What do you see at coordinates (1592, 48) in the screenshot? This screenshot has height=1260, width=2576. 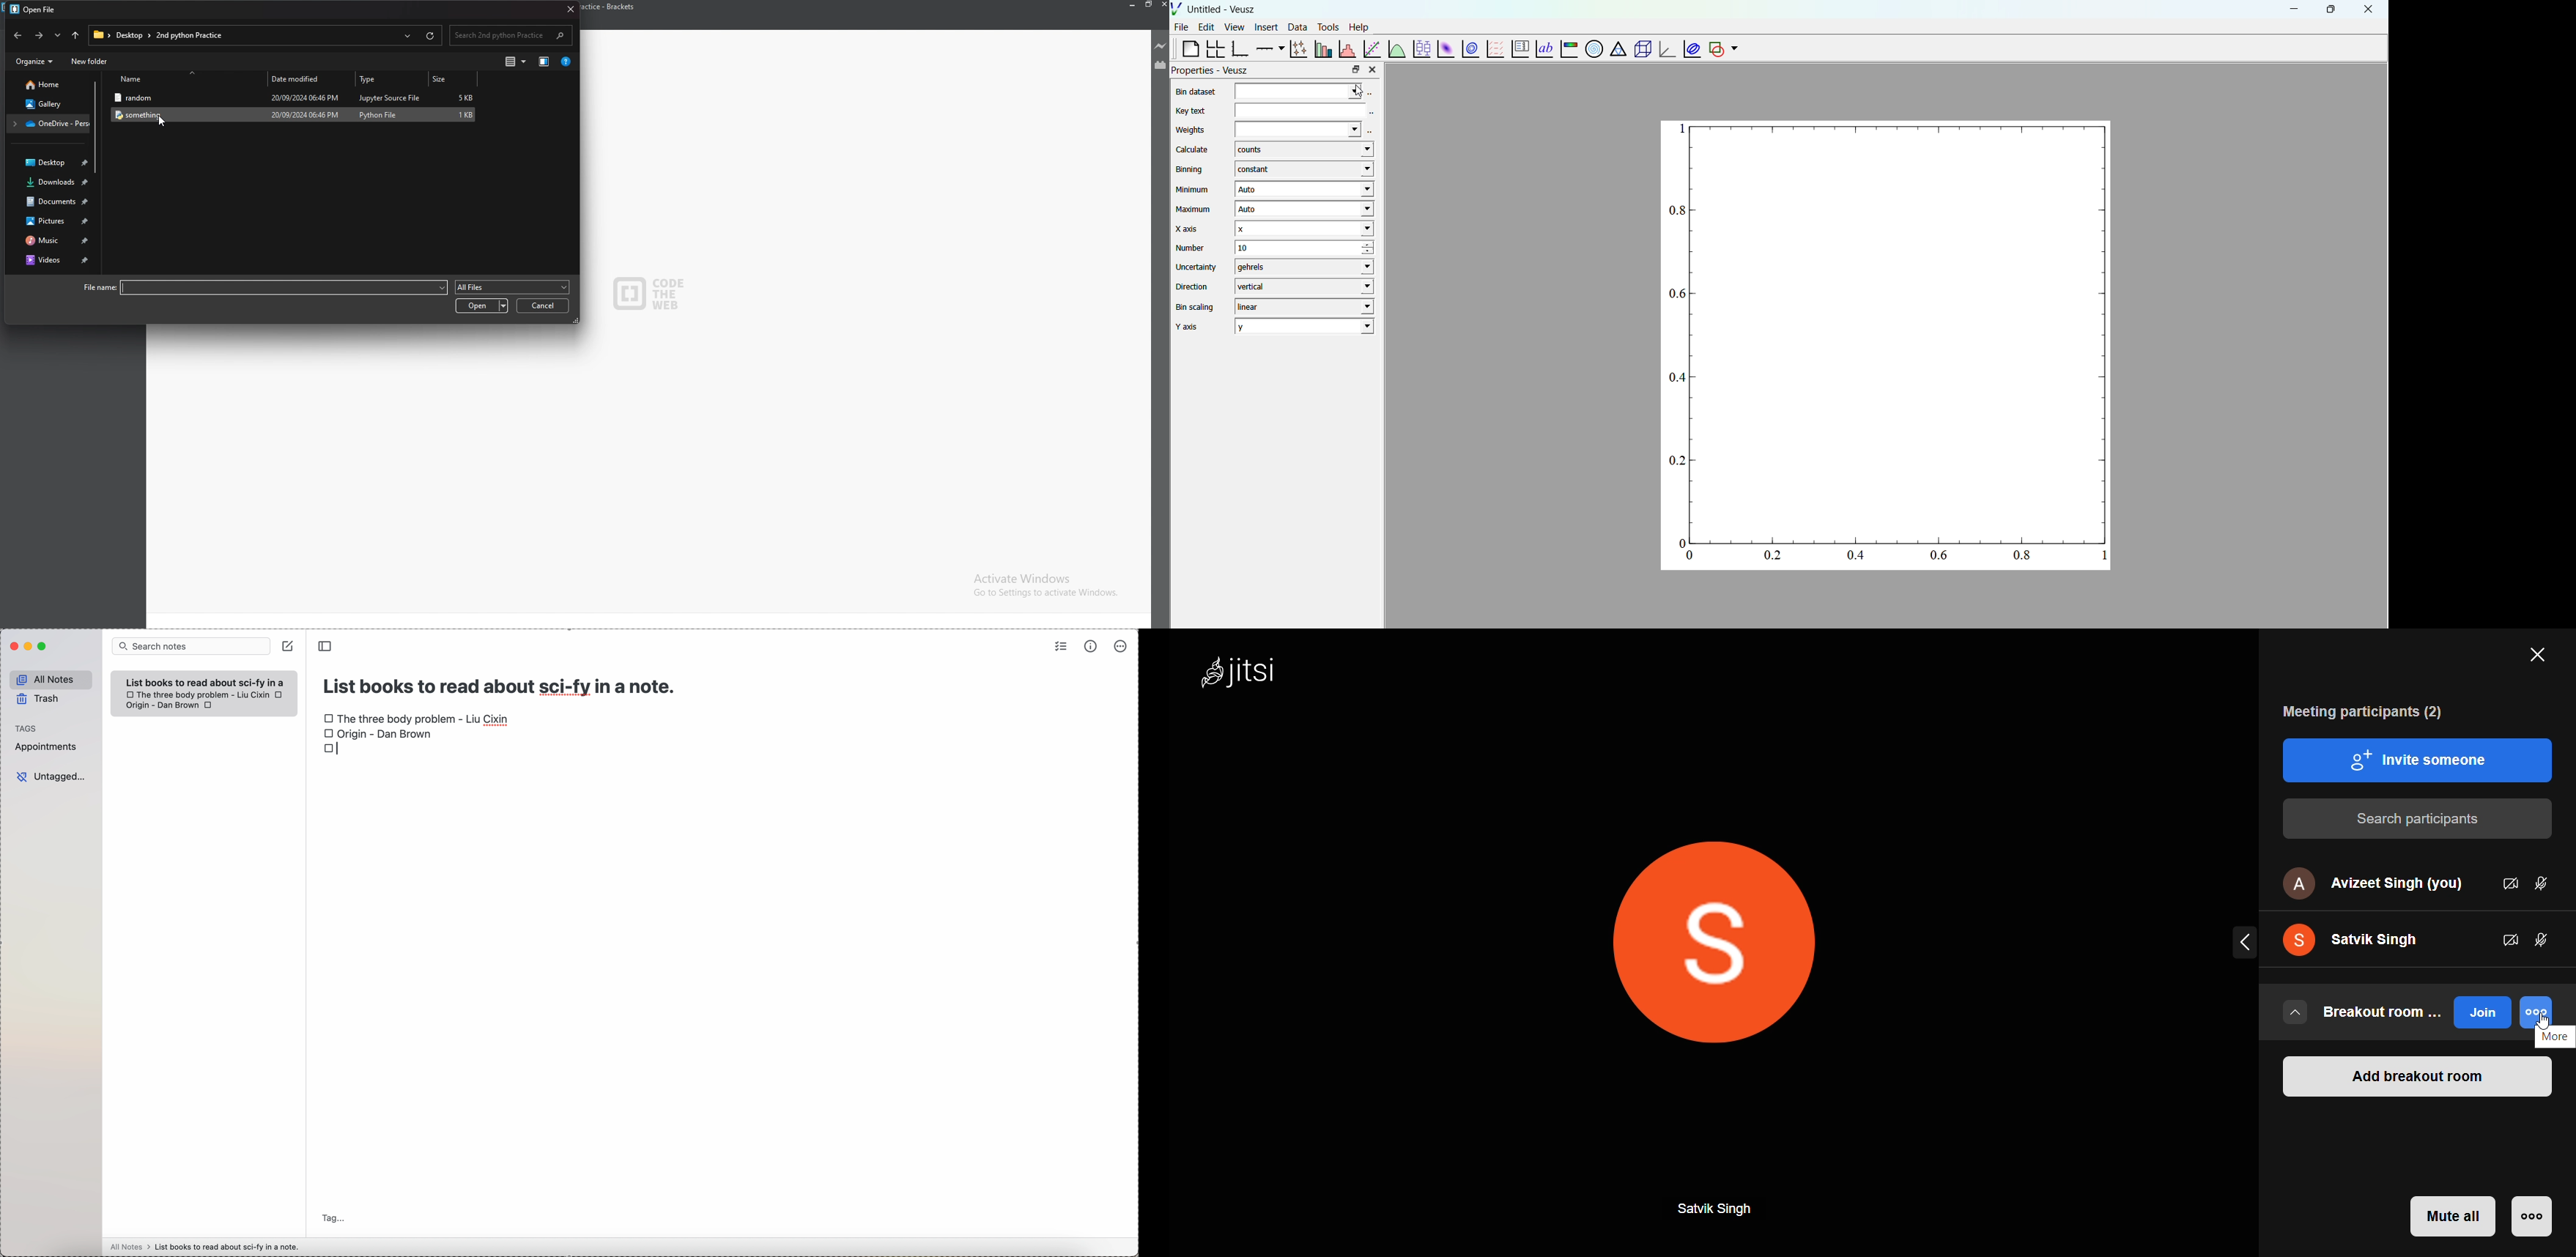 I see `polar graph` at bounding box center [1592, 48].